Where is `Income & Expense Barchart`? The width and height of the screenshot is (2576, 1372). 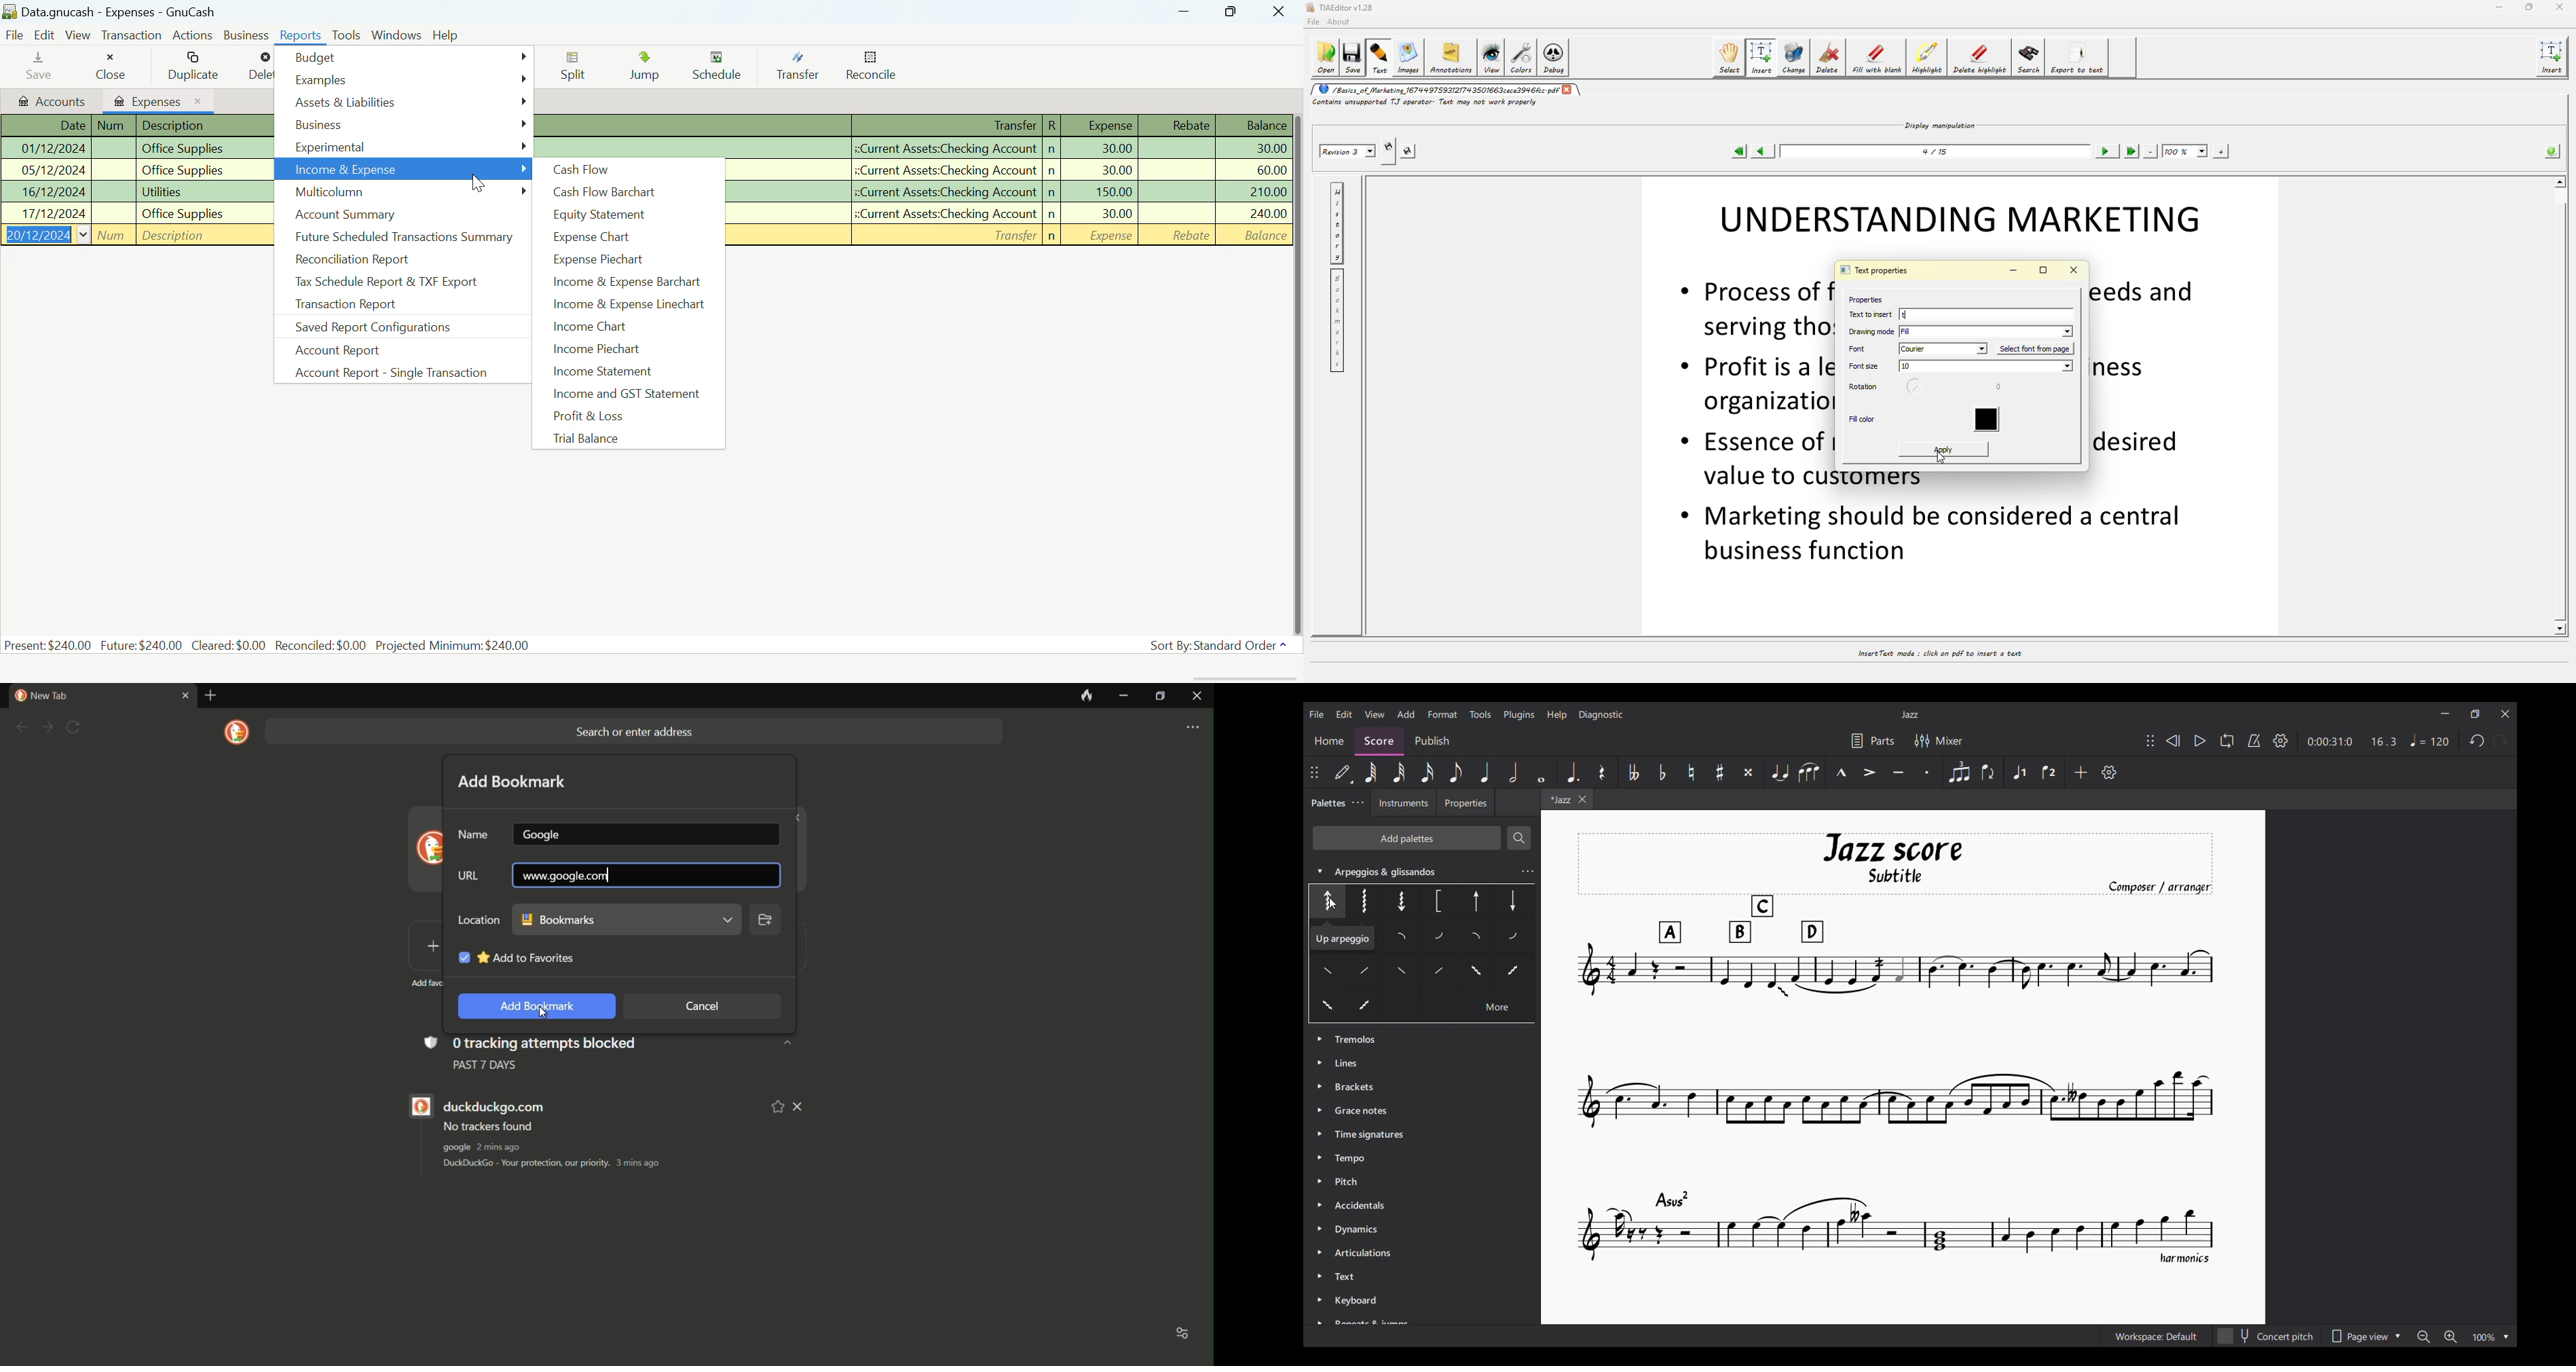
Income & Expense Barchart is located at coordinates (629, 284).